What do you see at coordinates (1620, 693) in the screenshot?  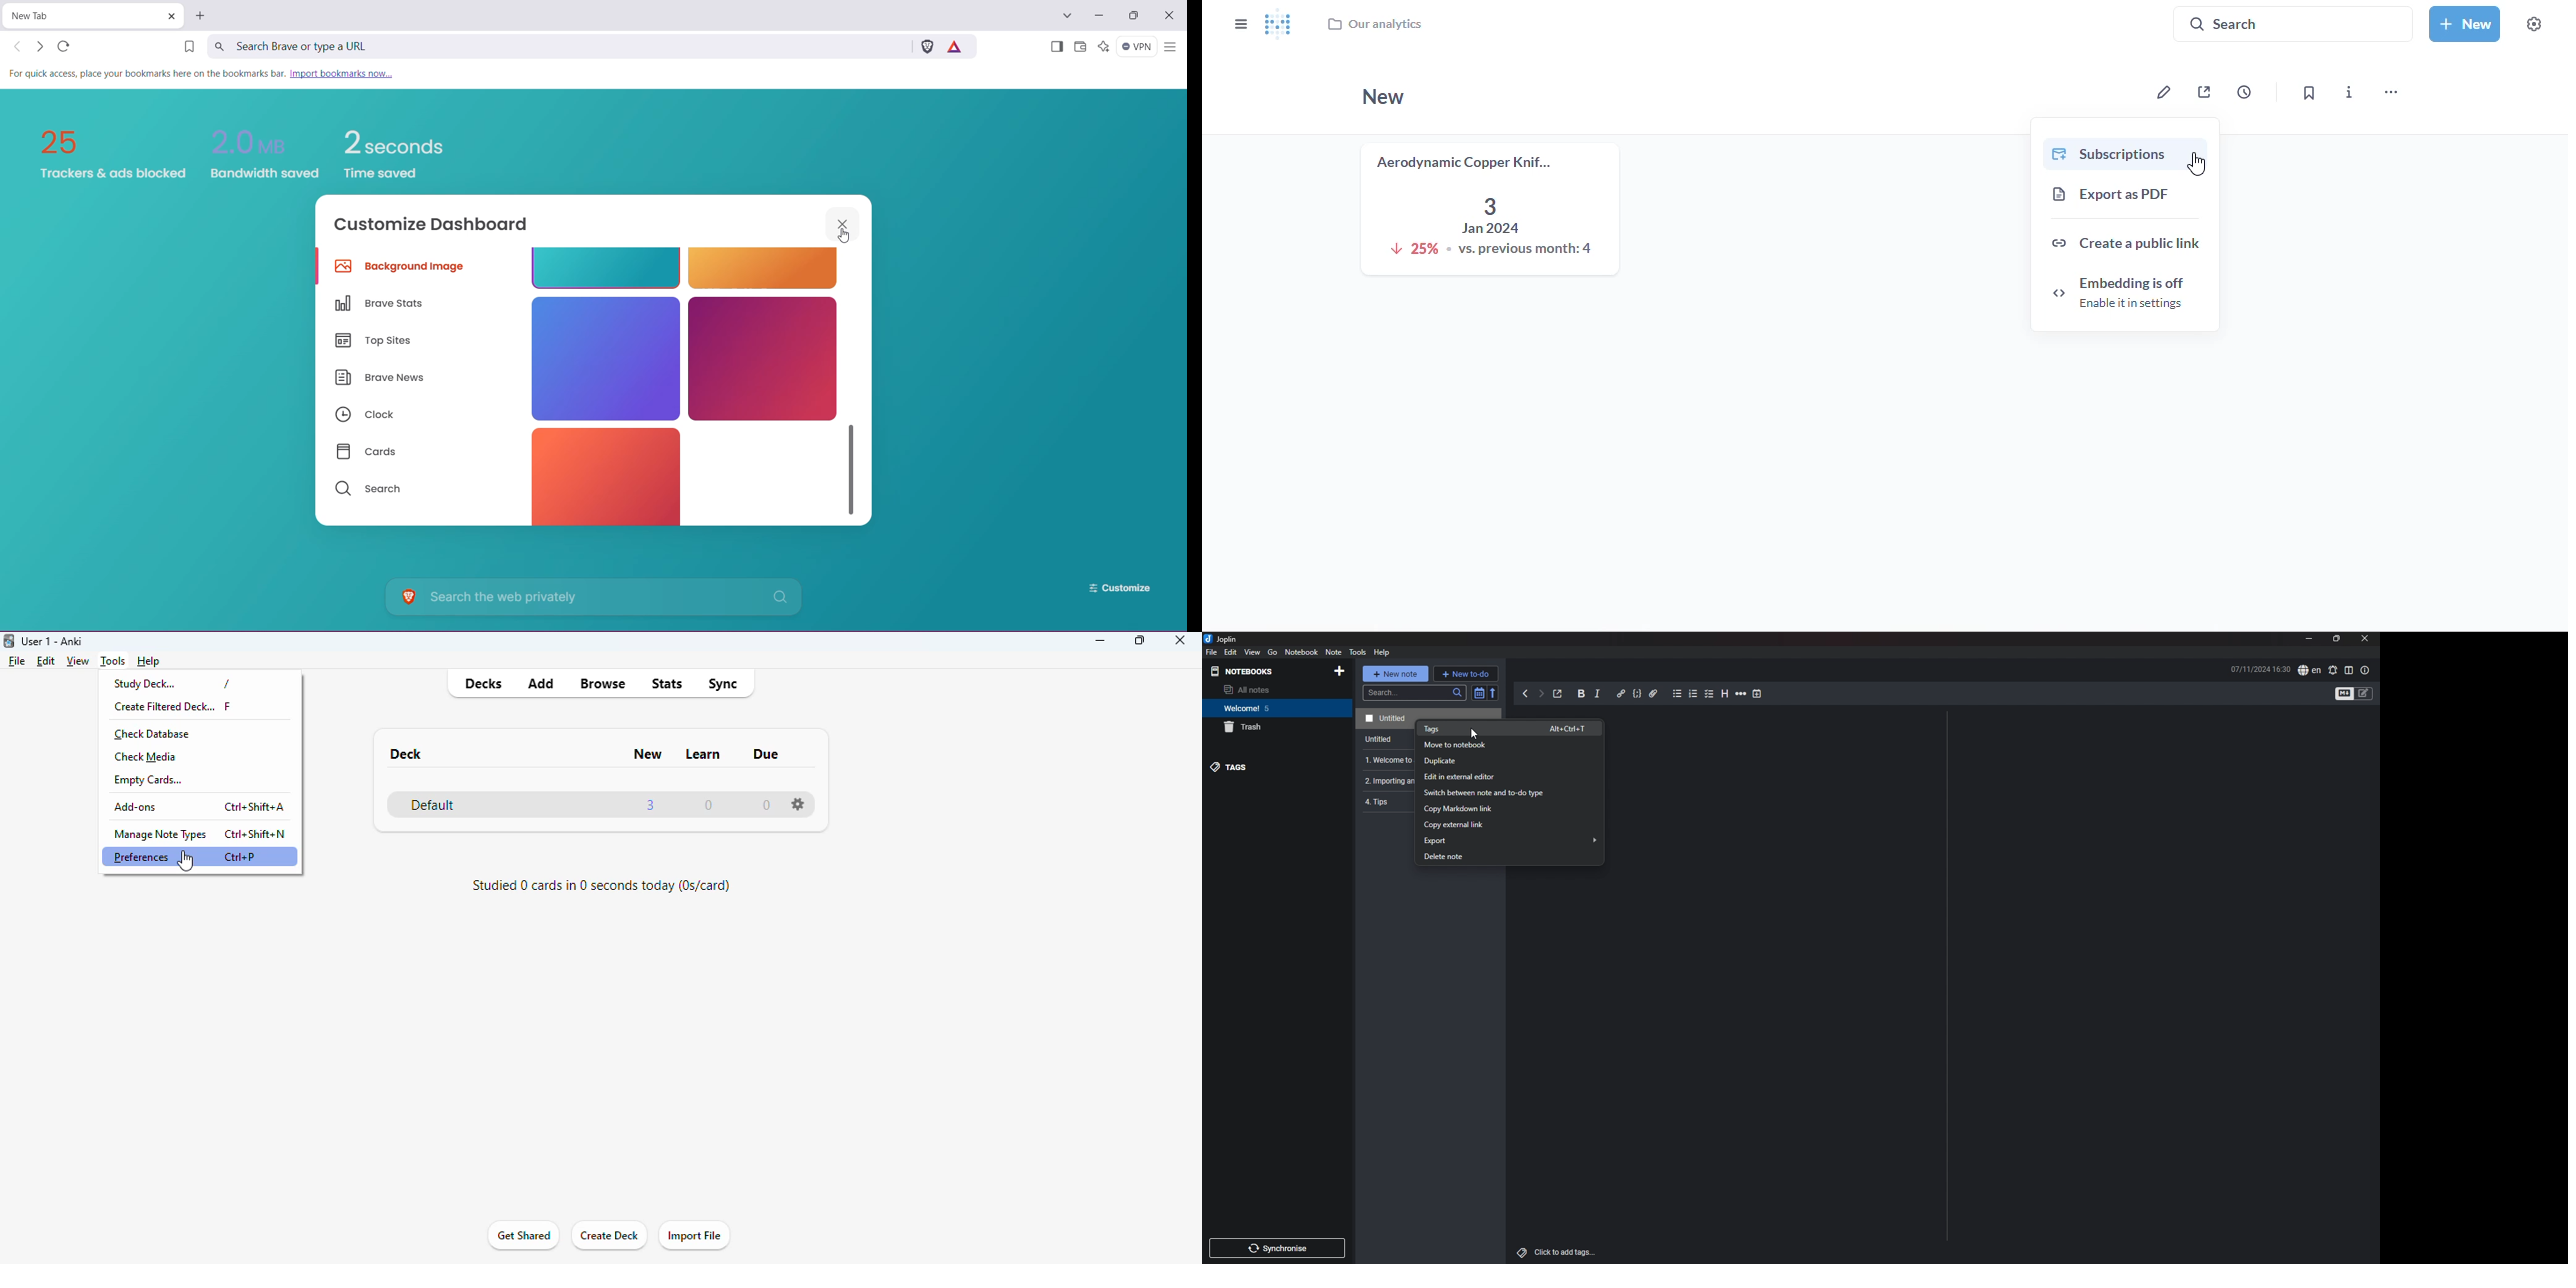 I see `hyperlink` at bounding box center [1620, 693].